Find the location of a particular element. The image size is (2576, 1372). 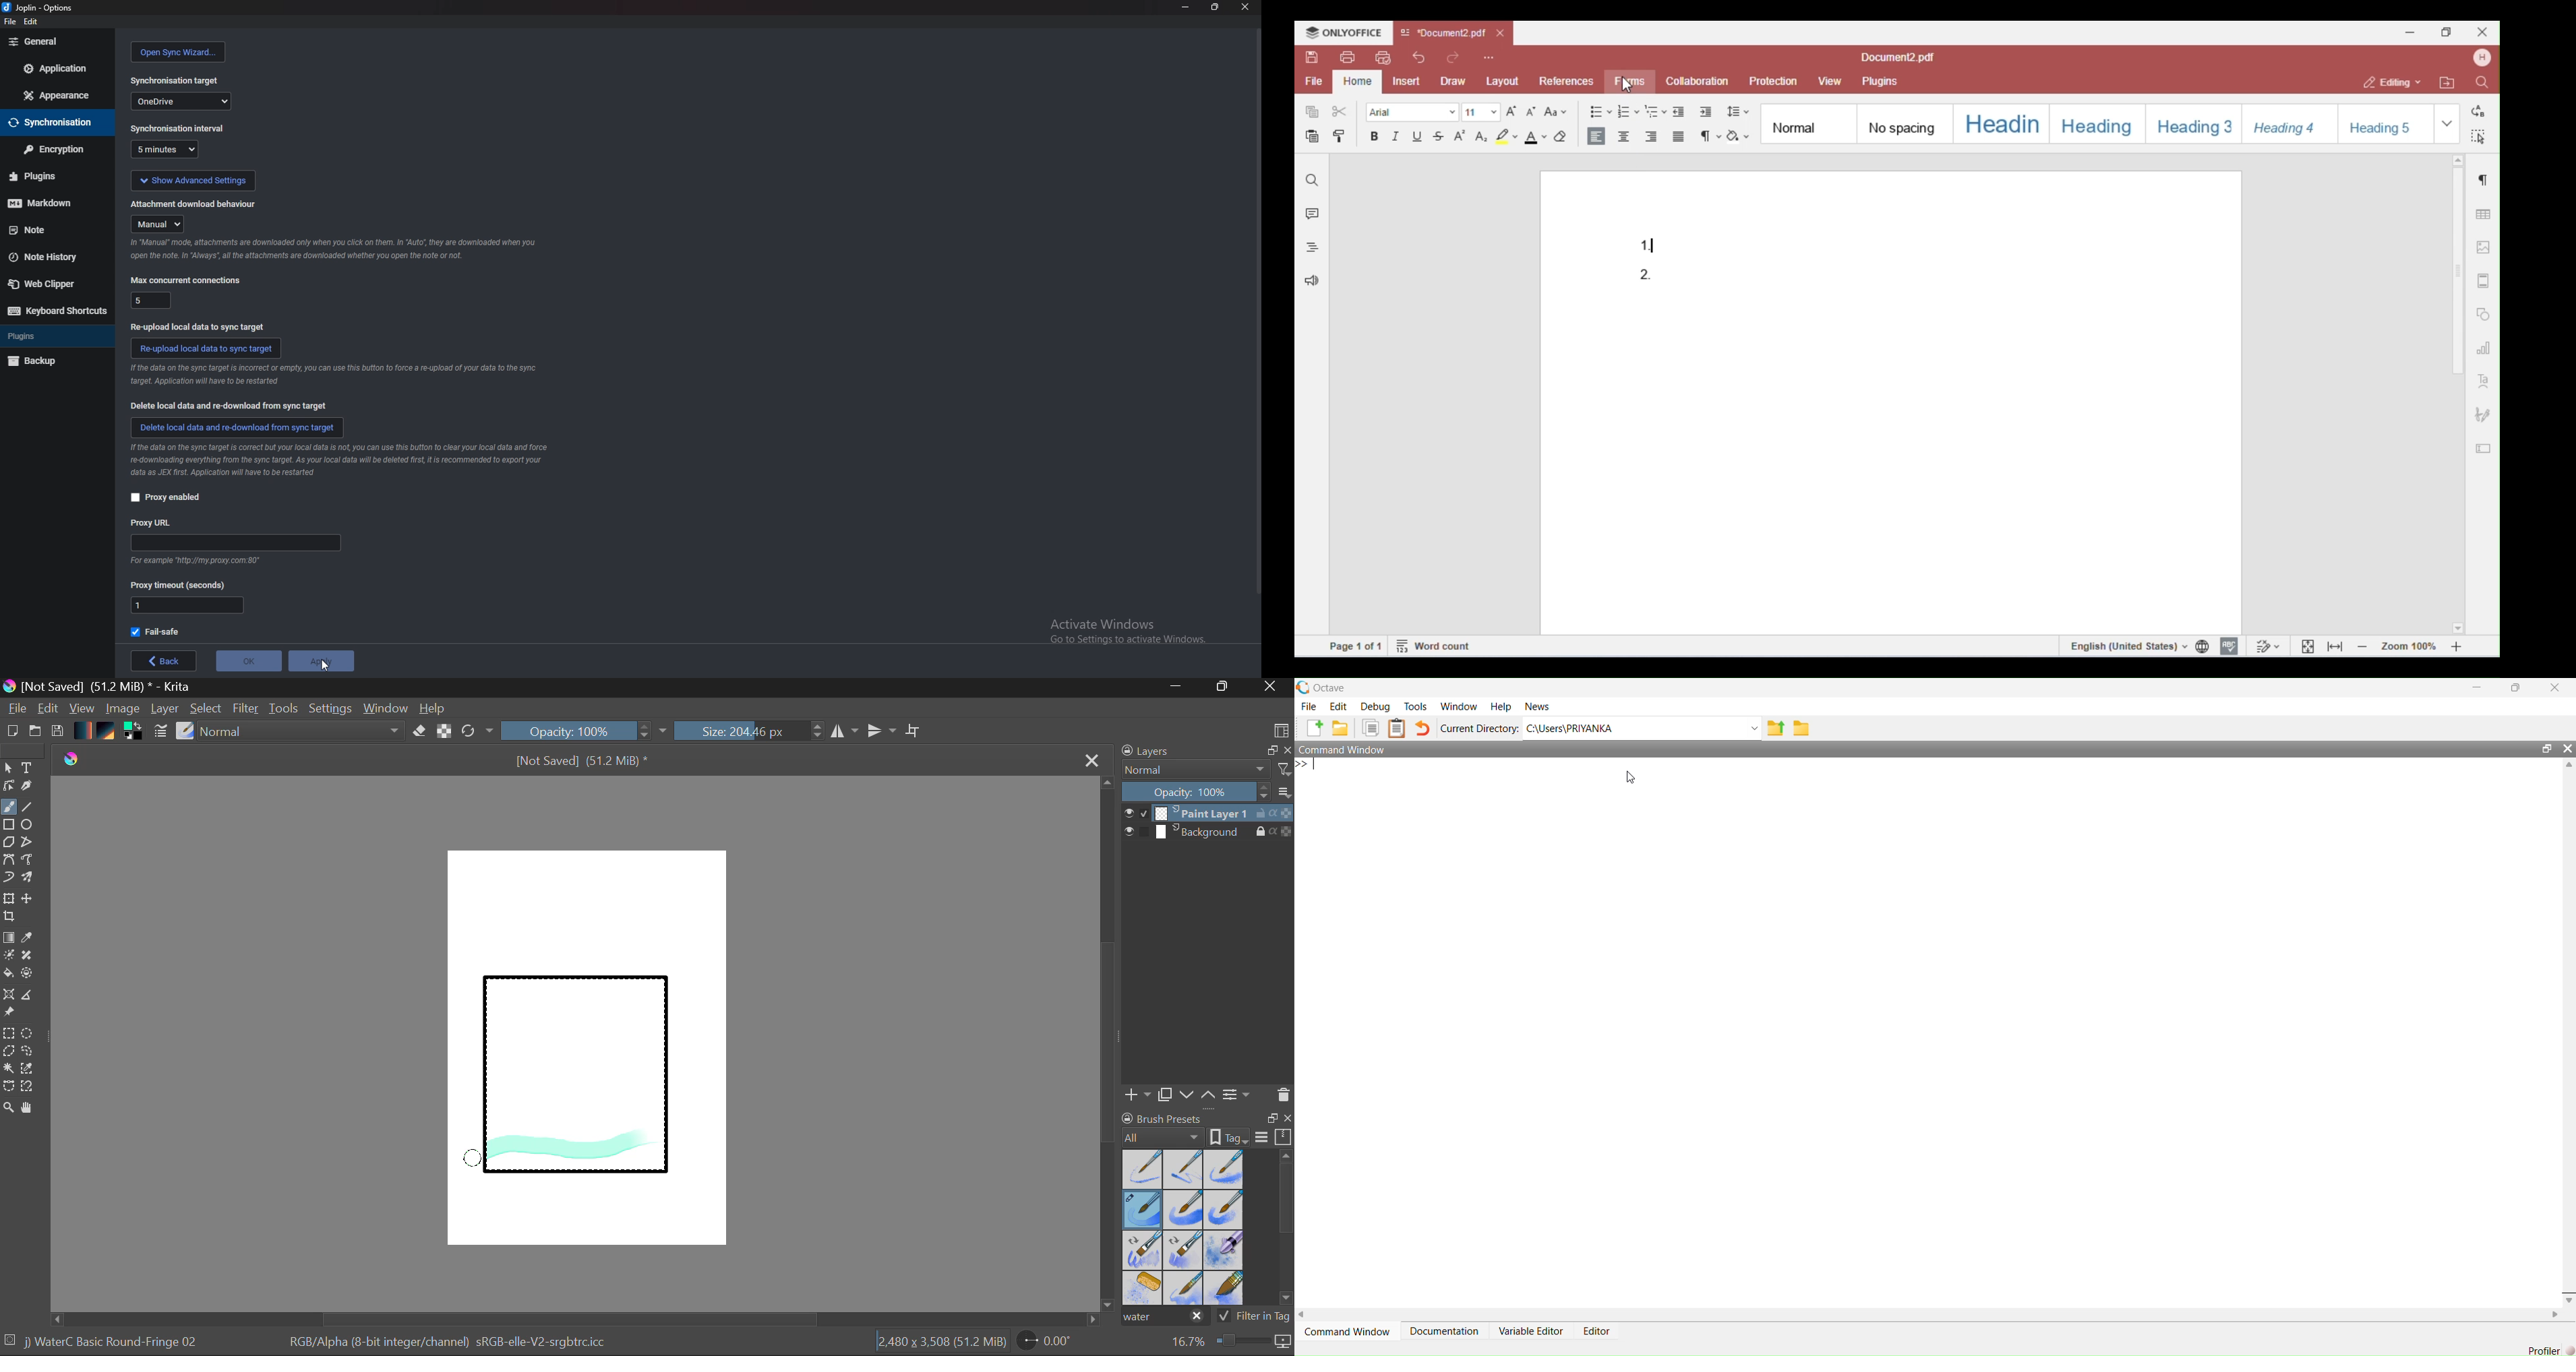

apply is located at coordinates (322, 660).